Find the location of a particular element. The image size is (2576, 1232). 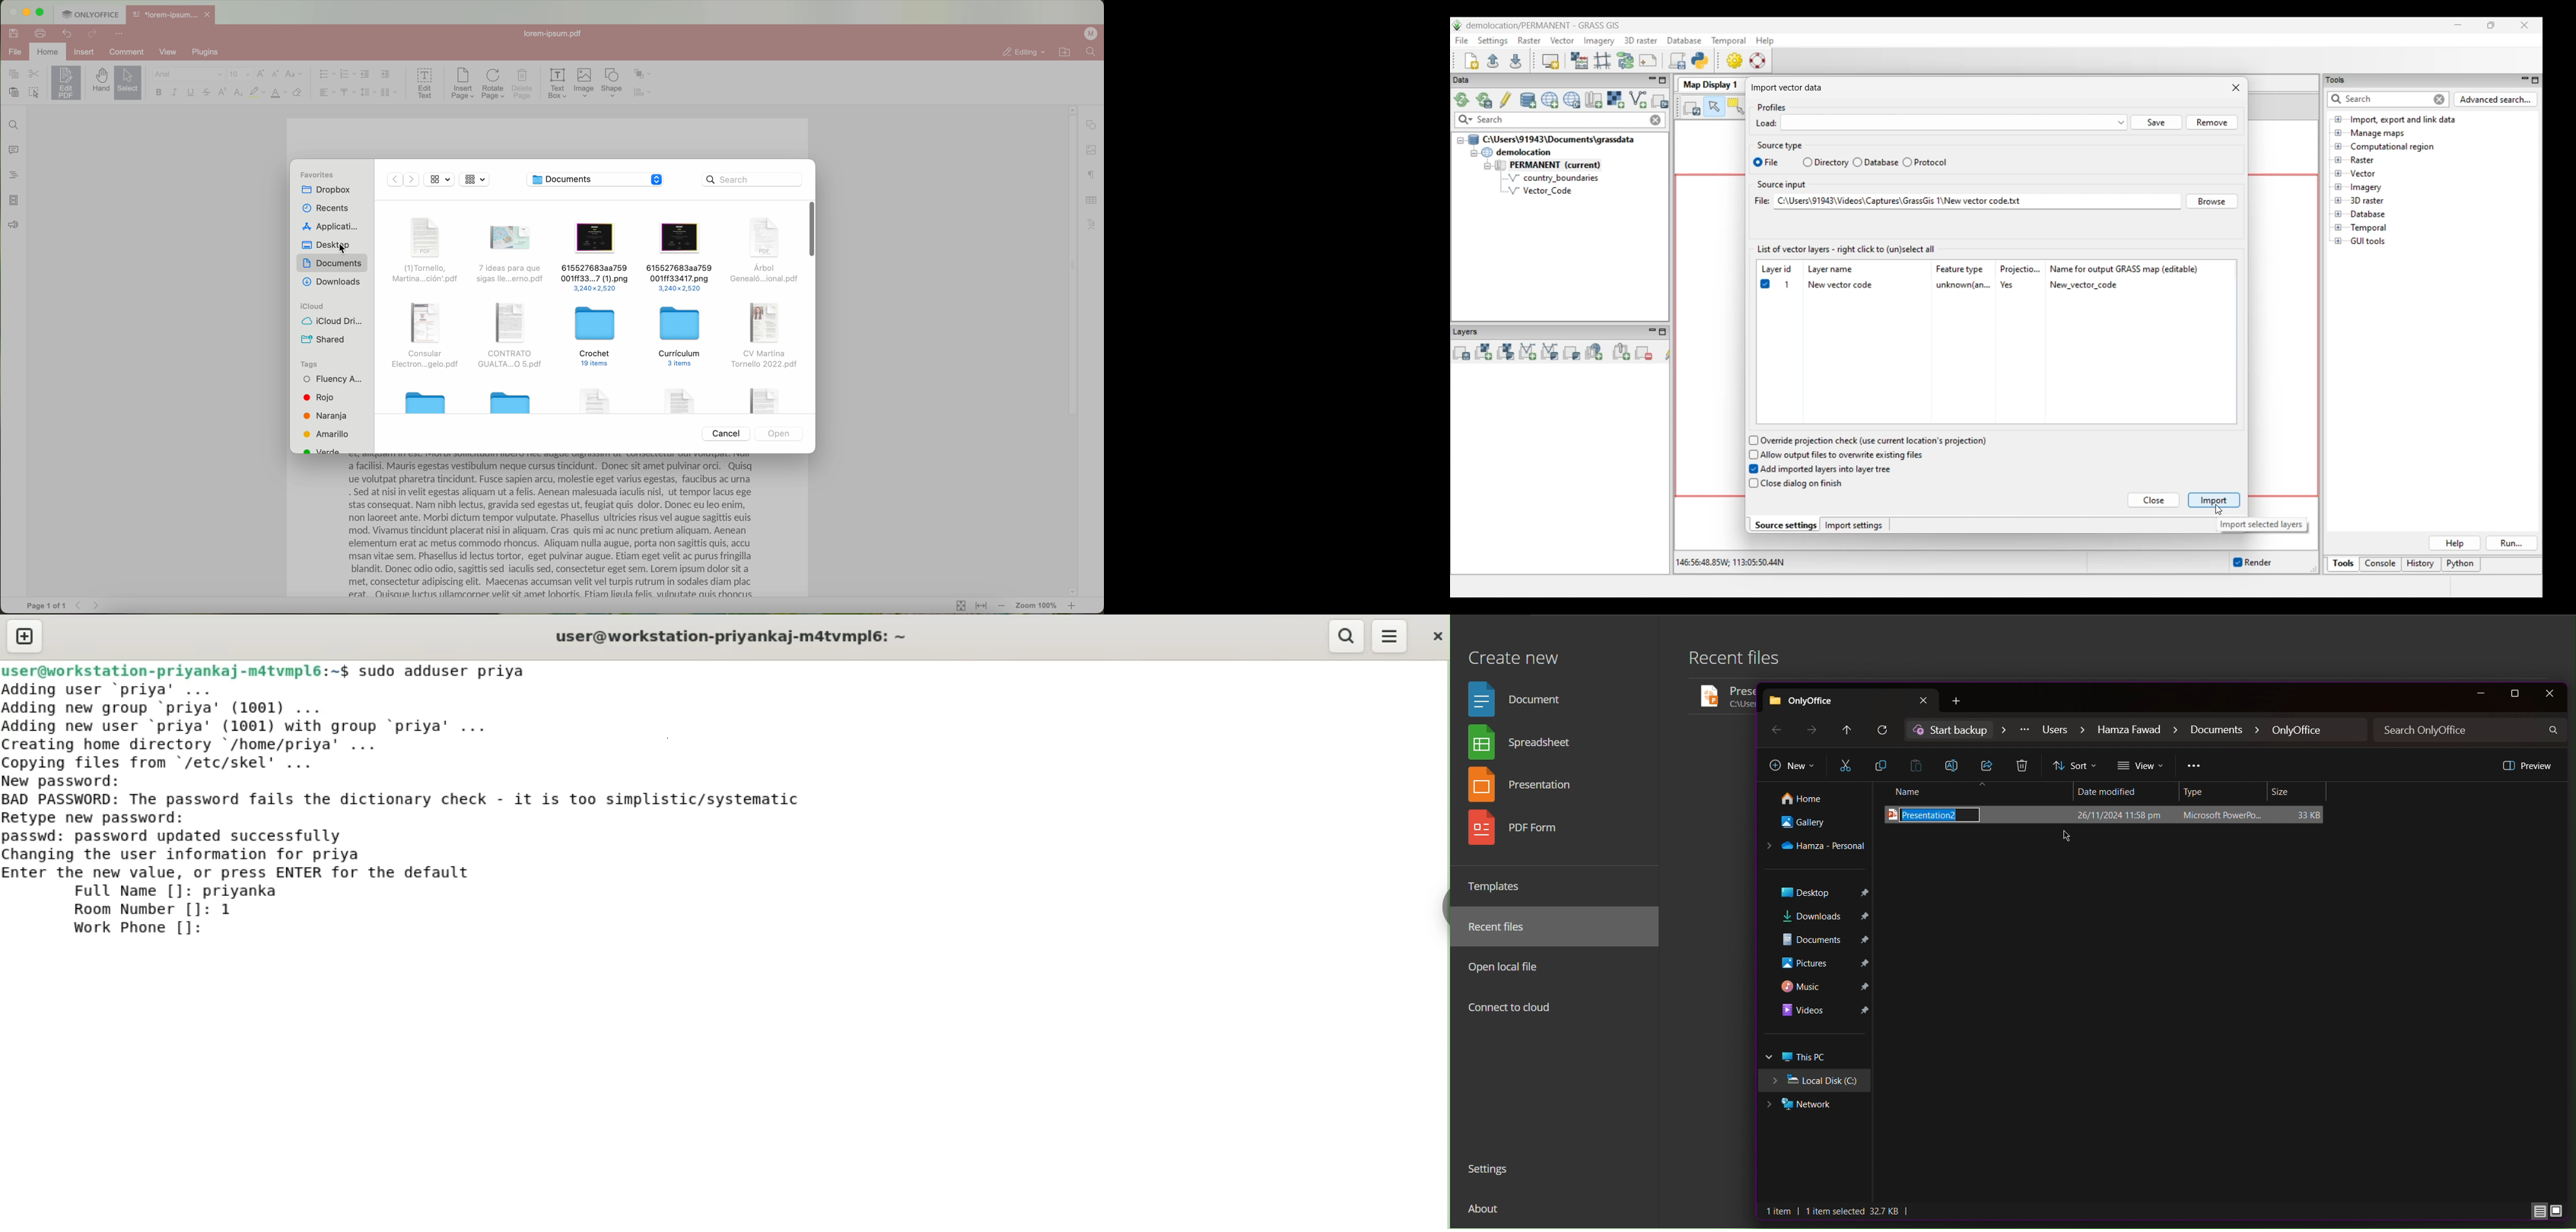

ONLYOFFICE is located at coordinates (90, 13).